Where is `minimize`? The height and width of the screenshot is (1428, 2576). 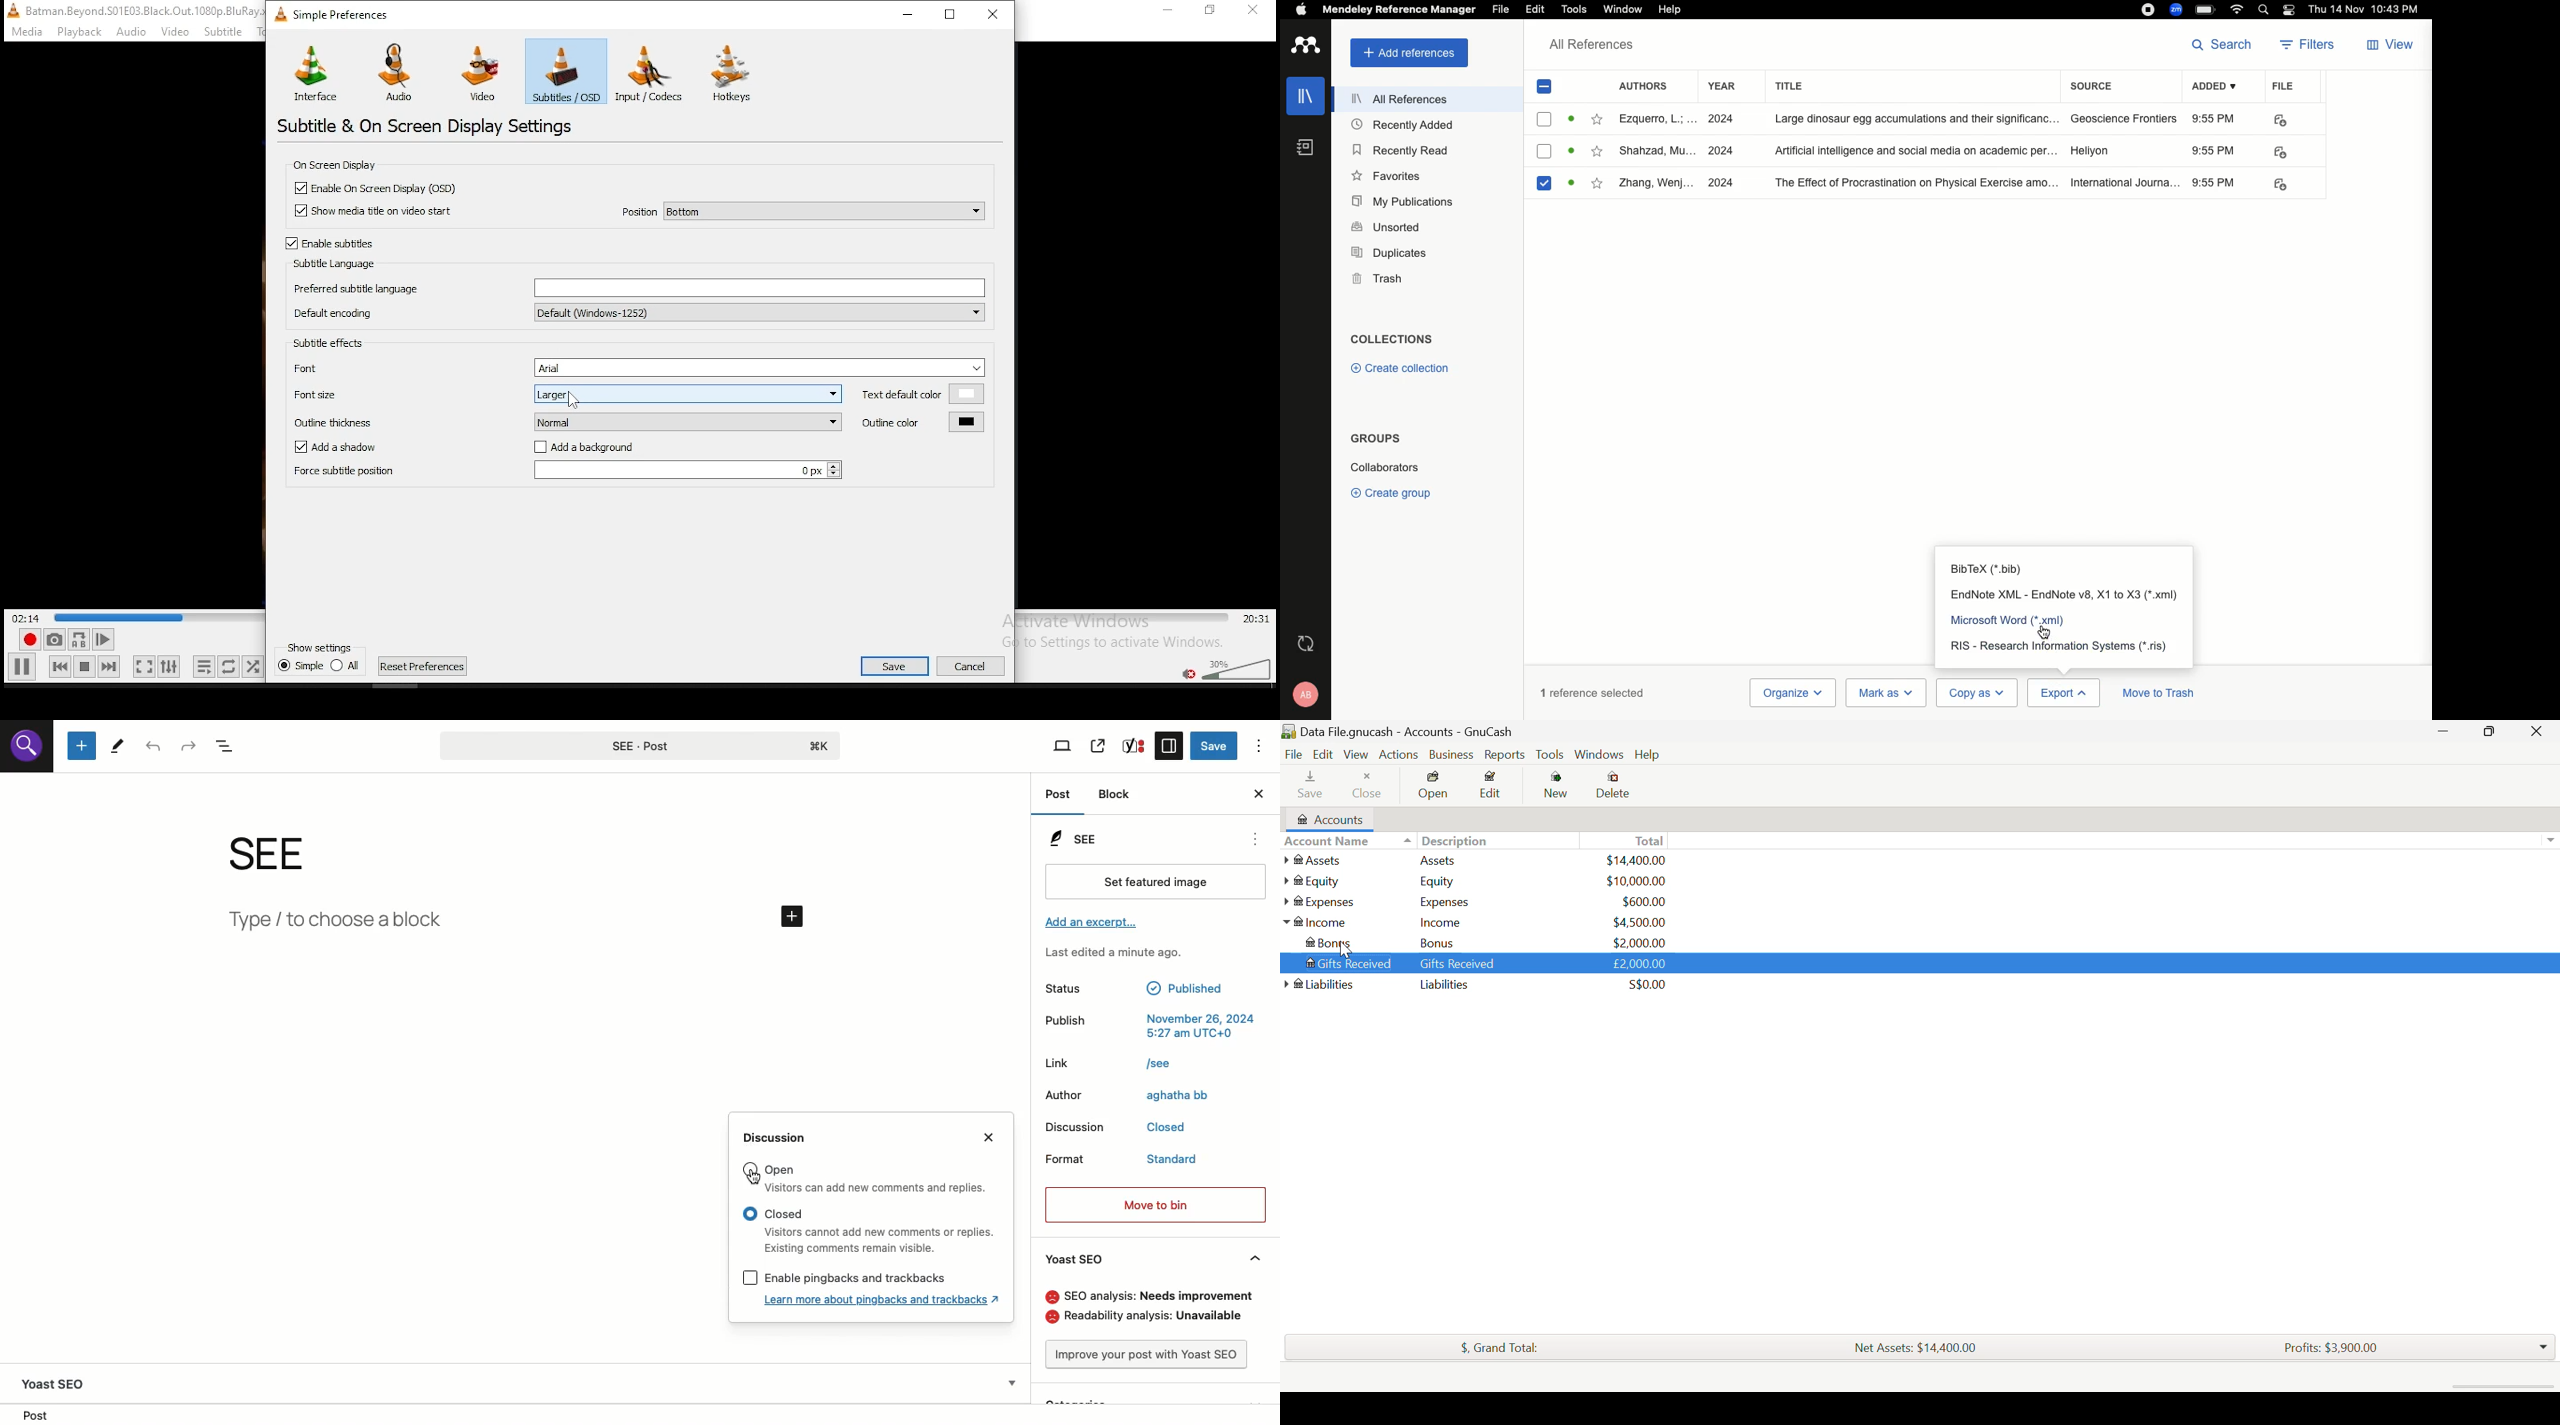
minimize is located at coordinates (912, 14).